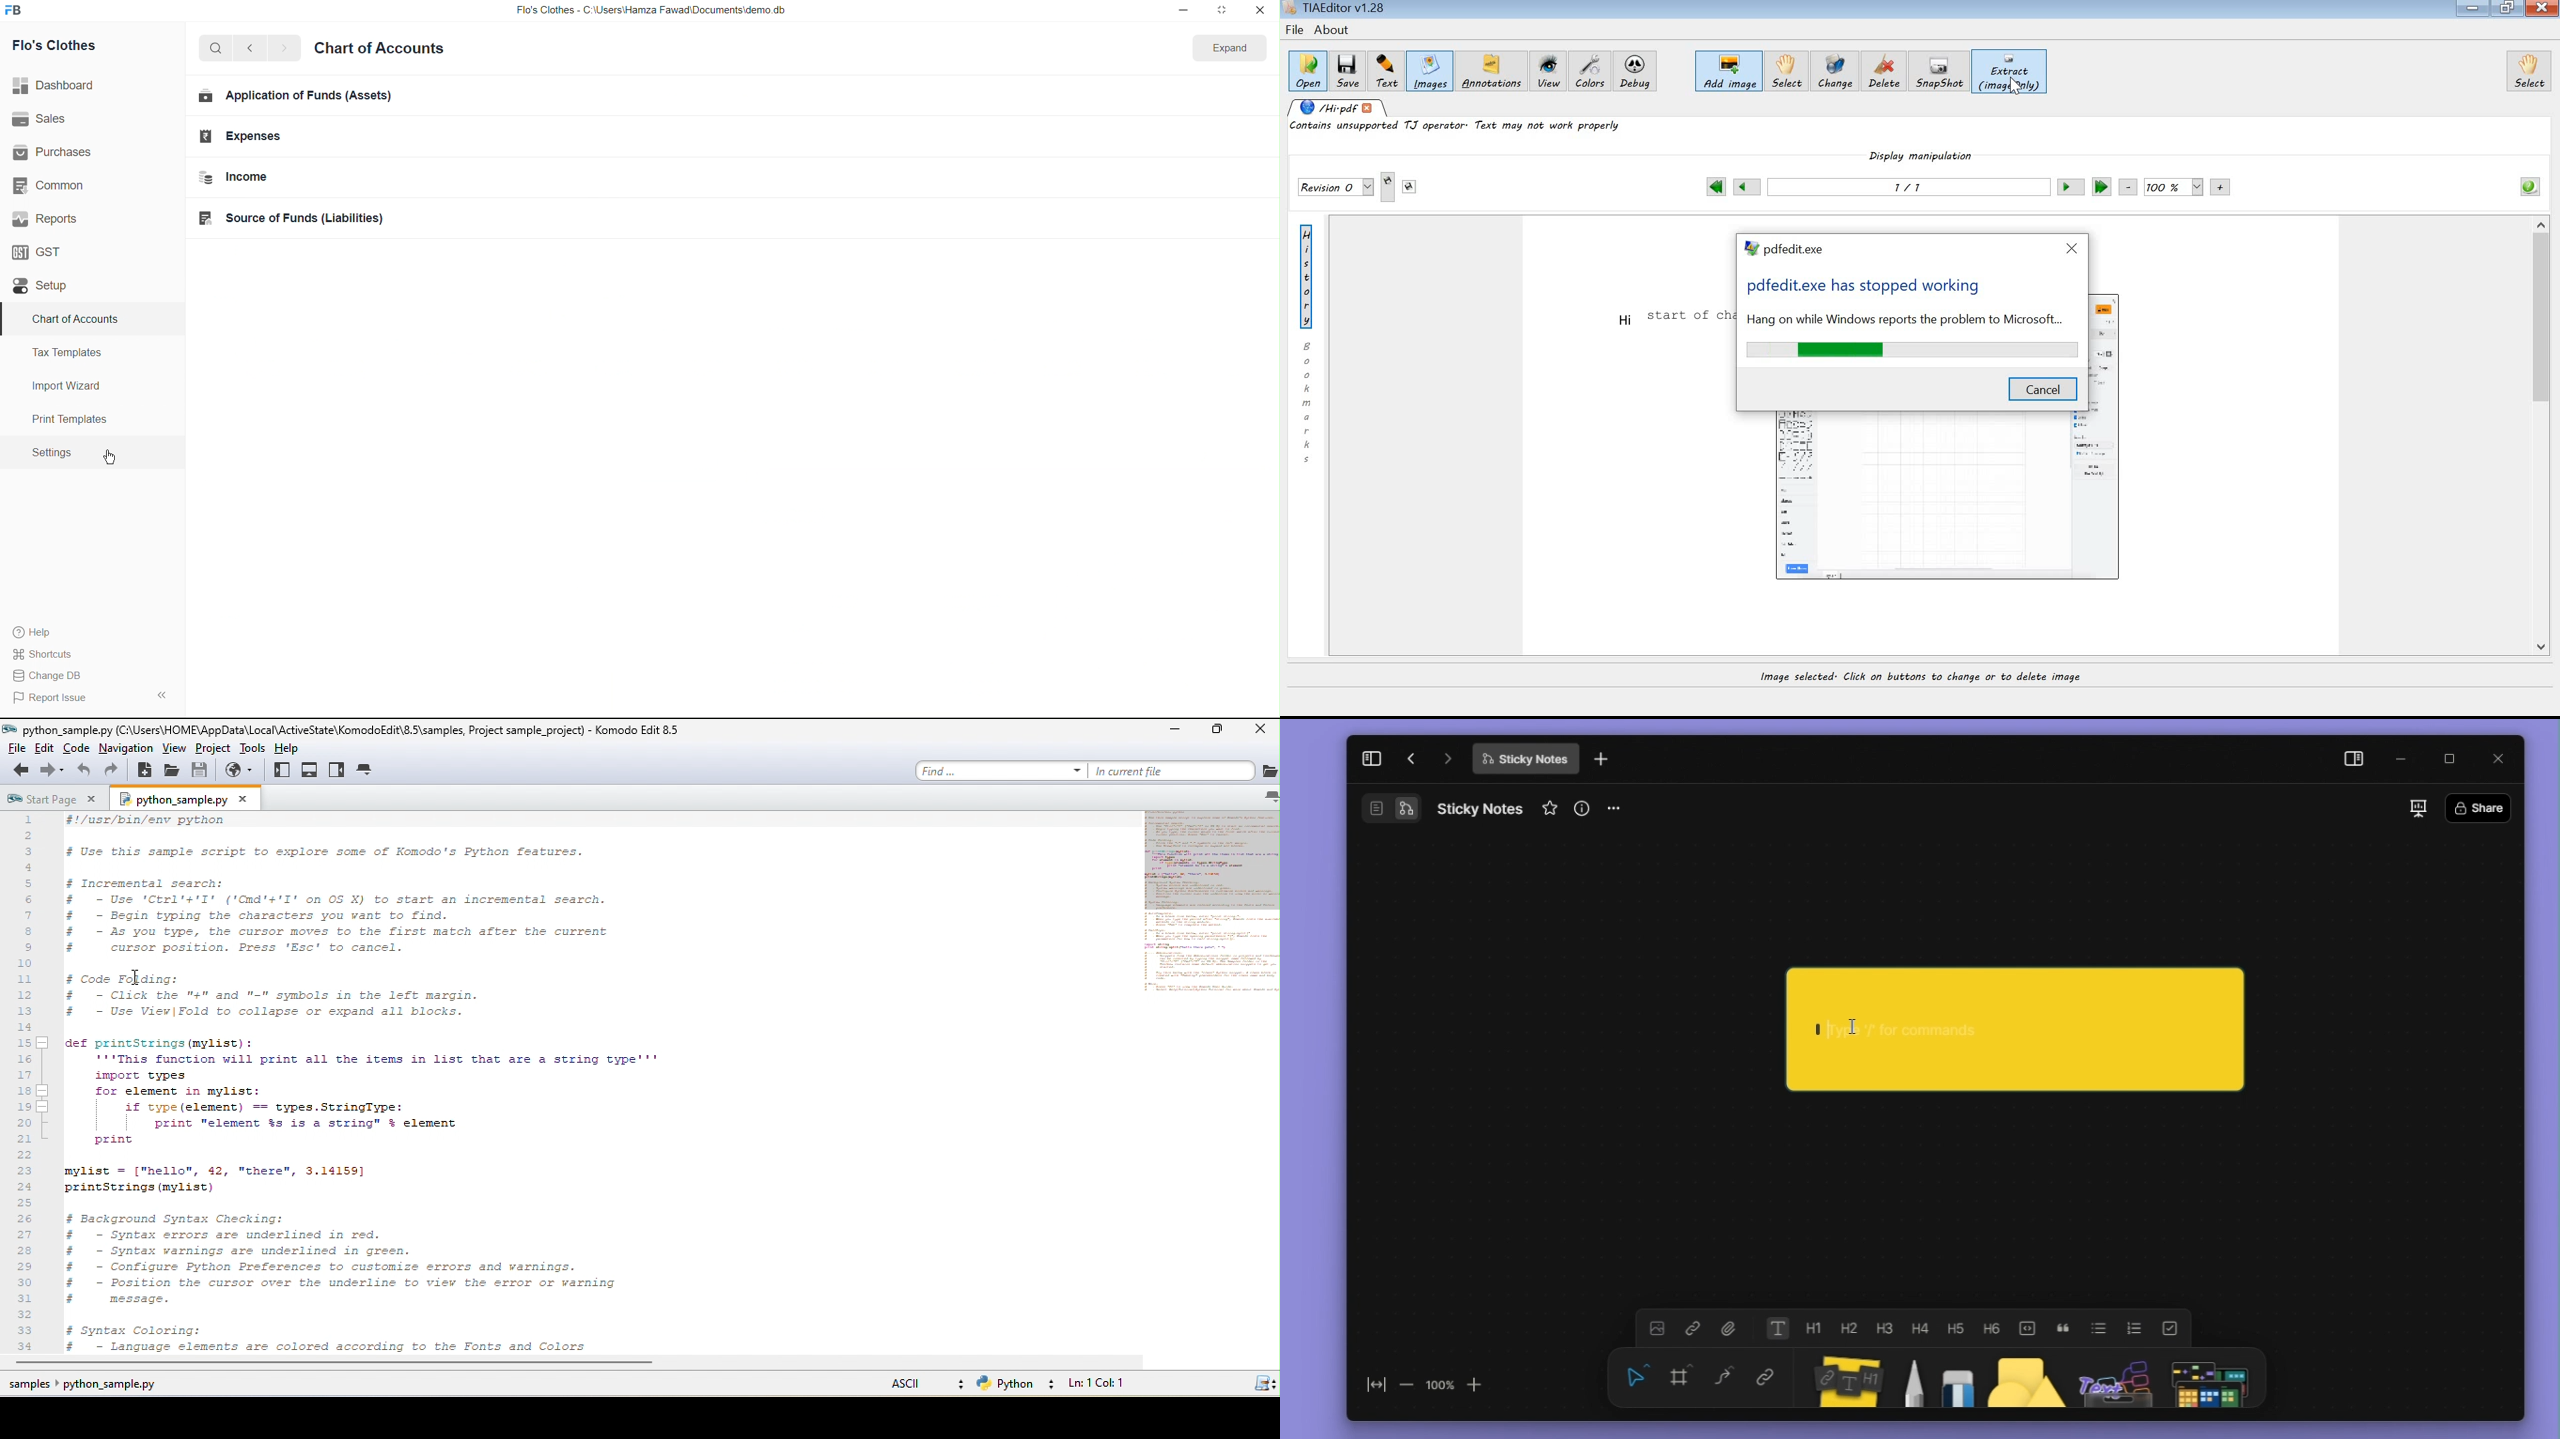 This screenshot has height=1456, width=2576. Describe the element at coordinates (339, 773) in the screenshot. I see `right pane` at that location.